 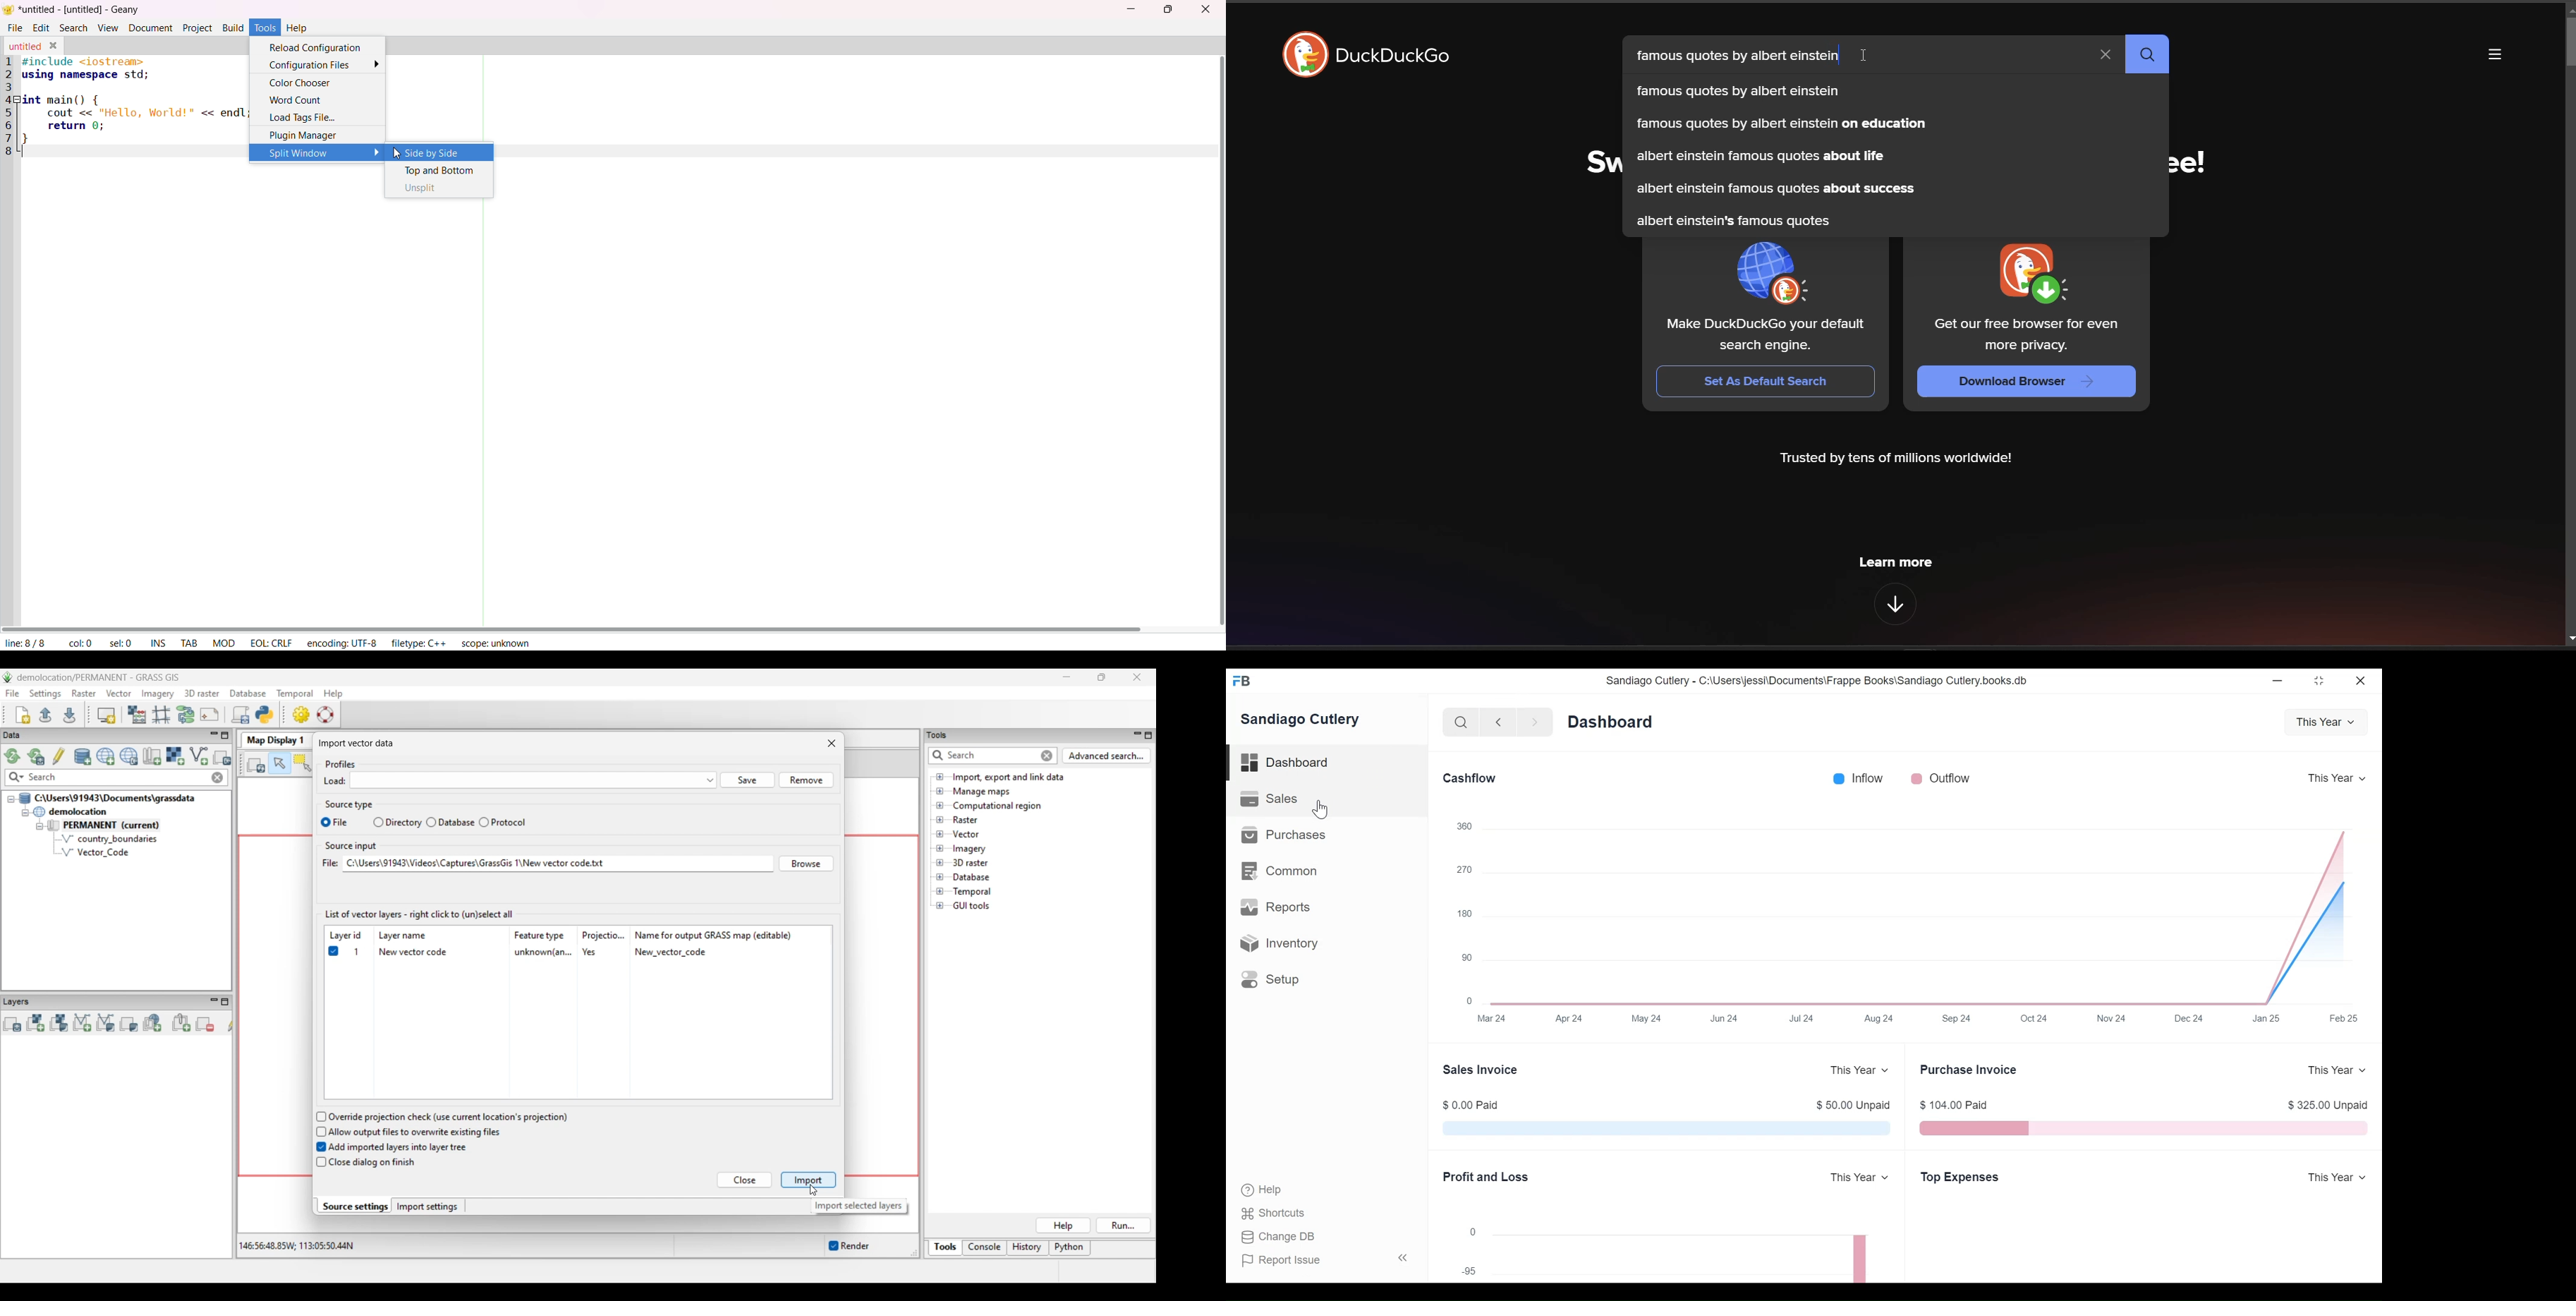 What do you see at coordinates (225, 1002) in the screenshot?
I see `Maximize Layers panel` at bounding box center [225, 1002].